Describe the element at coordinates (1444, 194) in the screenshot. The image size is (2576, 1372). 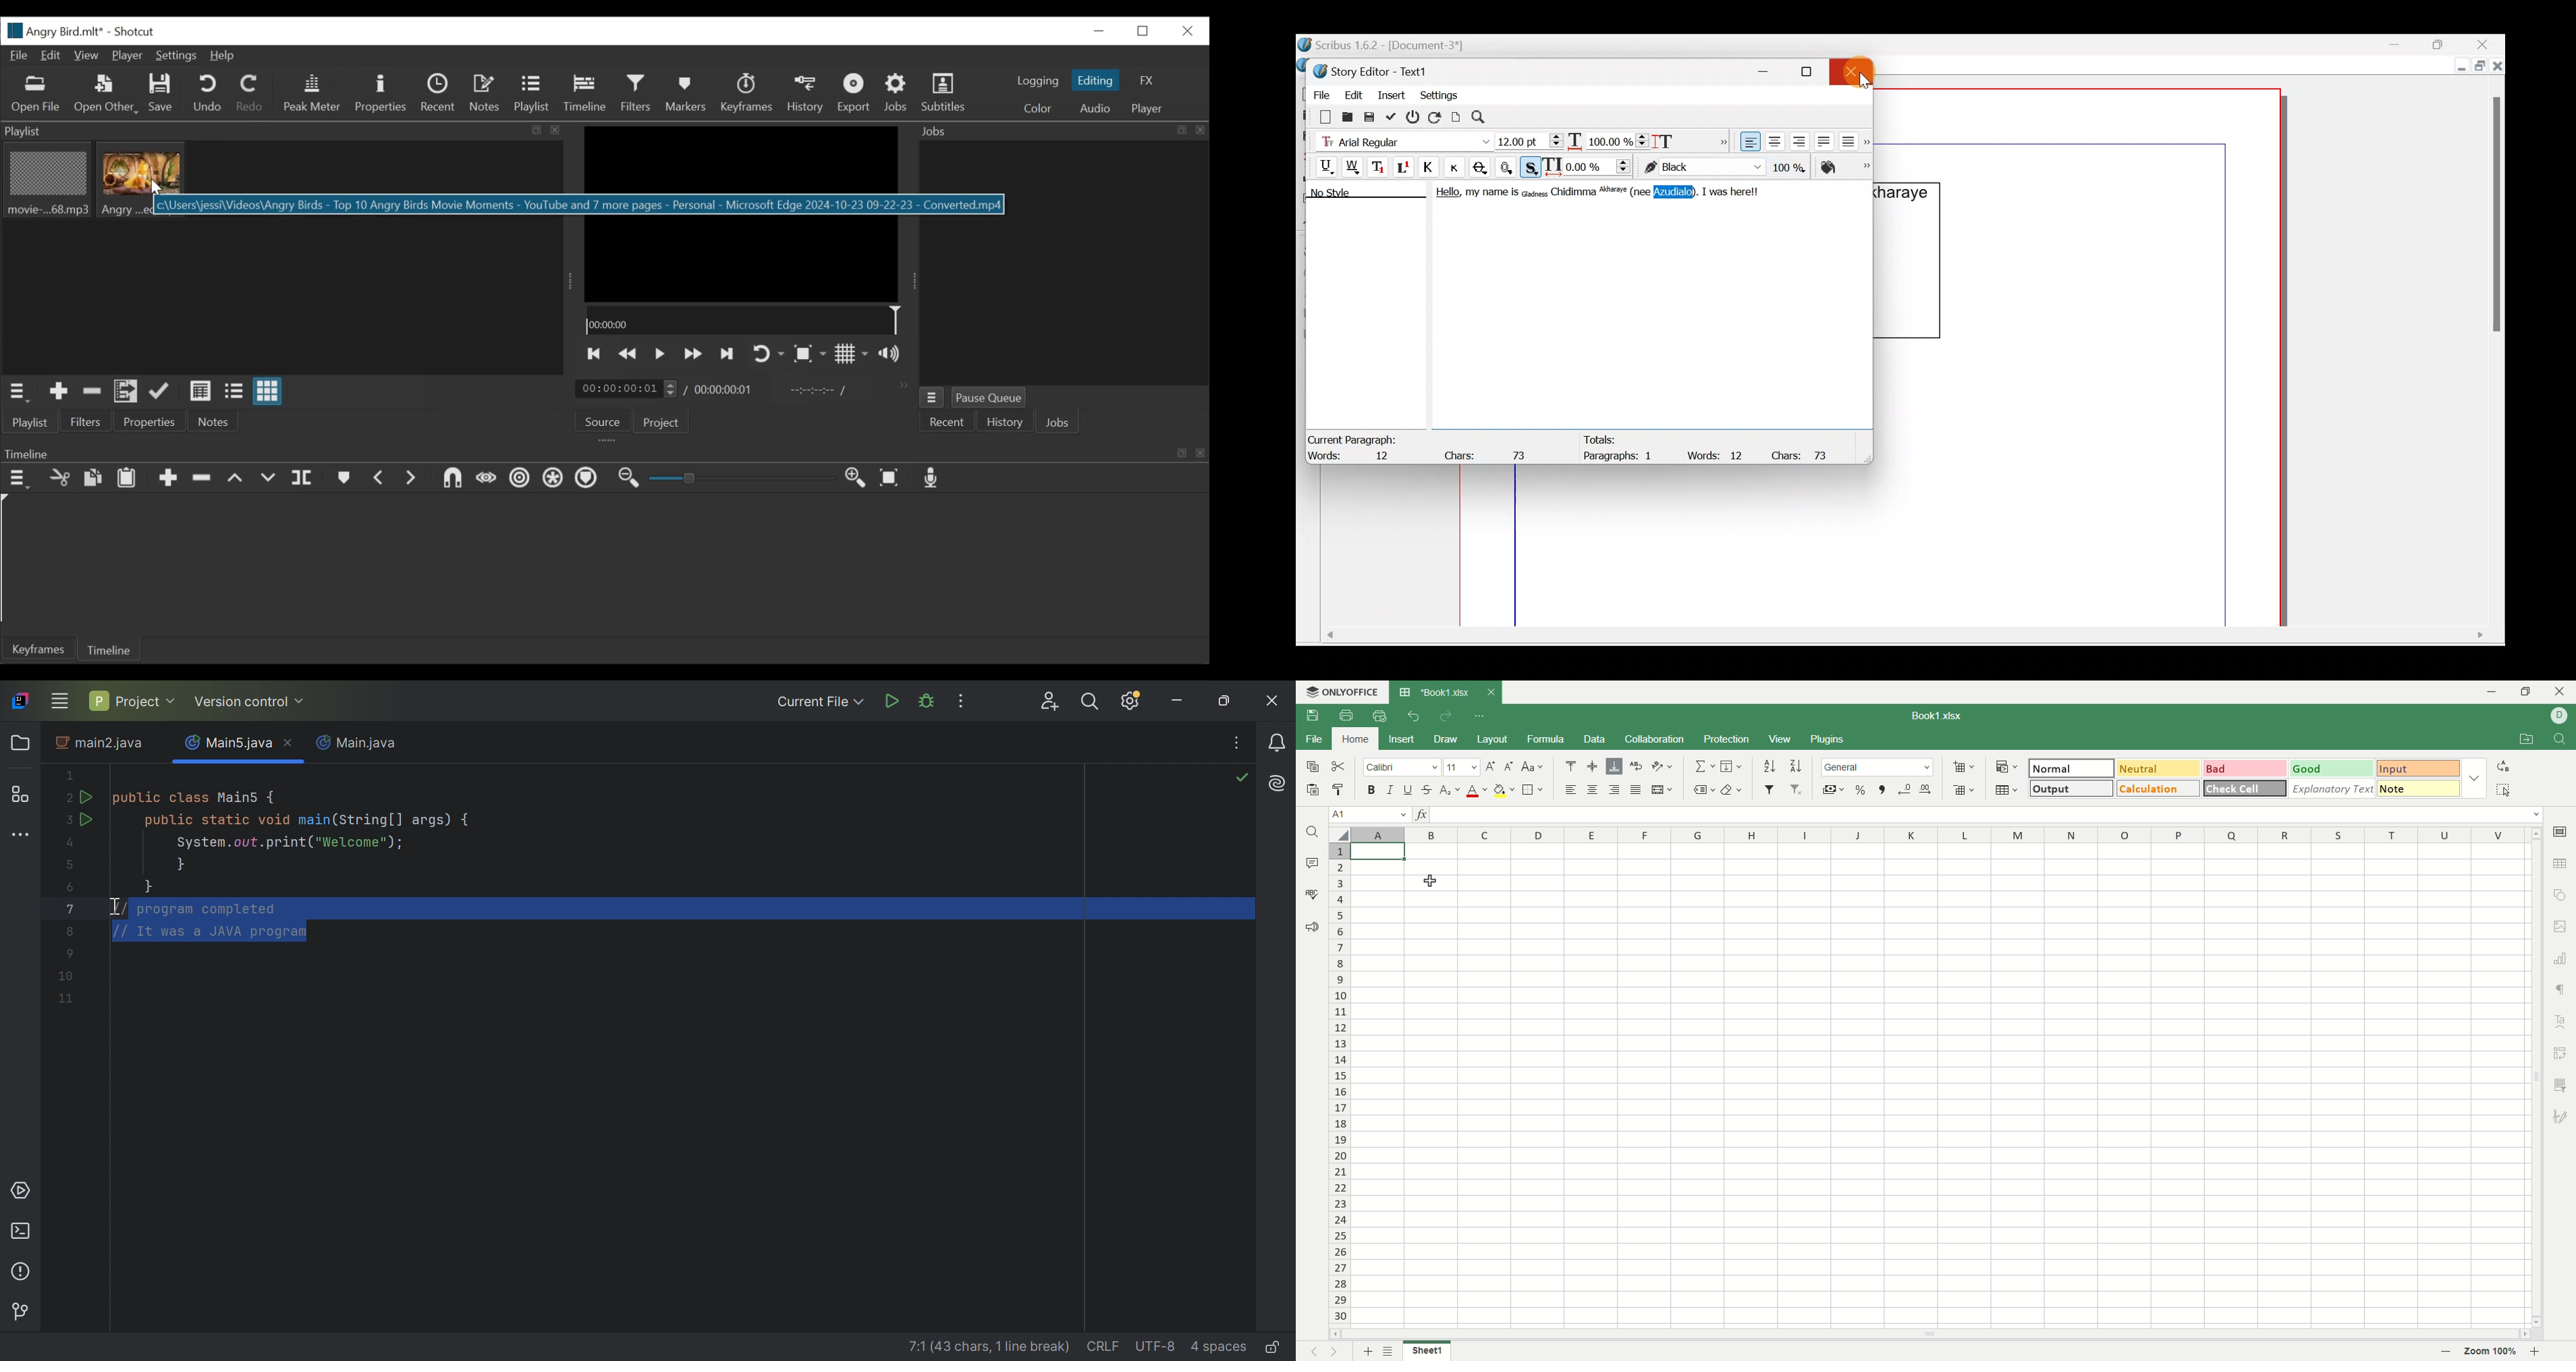
I see `Hello,` at that location.